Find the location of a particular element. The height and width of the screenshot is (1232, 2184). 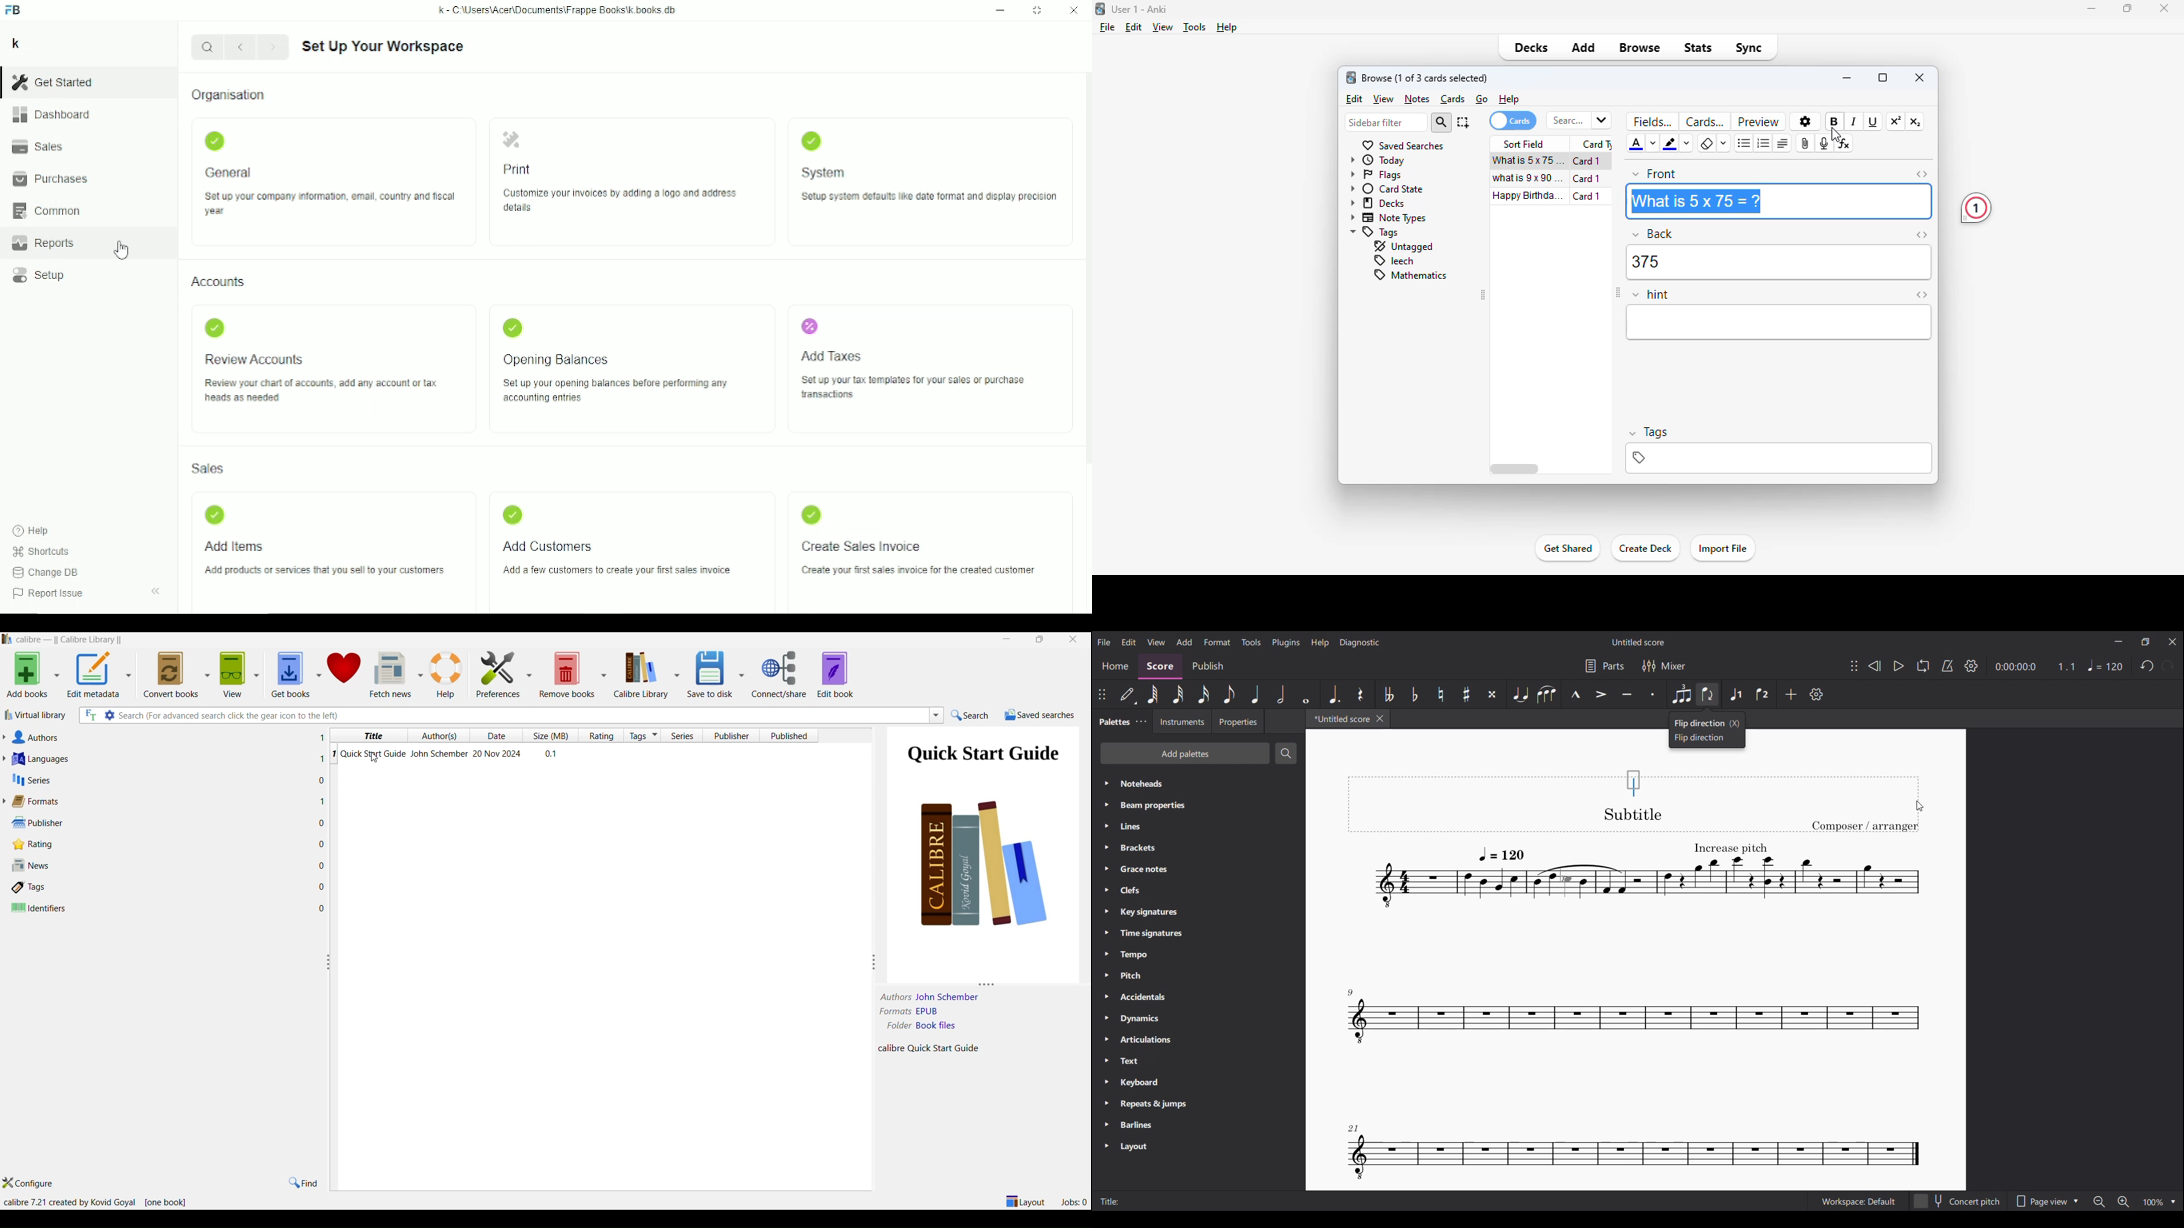

Lines is located at coordinates (1199, 826).